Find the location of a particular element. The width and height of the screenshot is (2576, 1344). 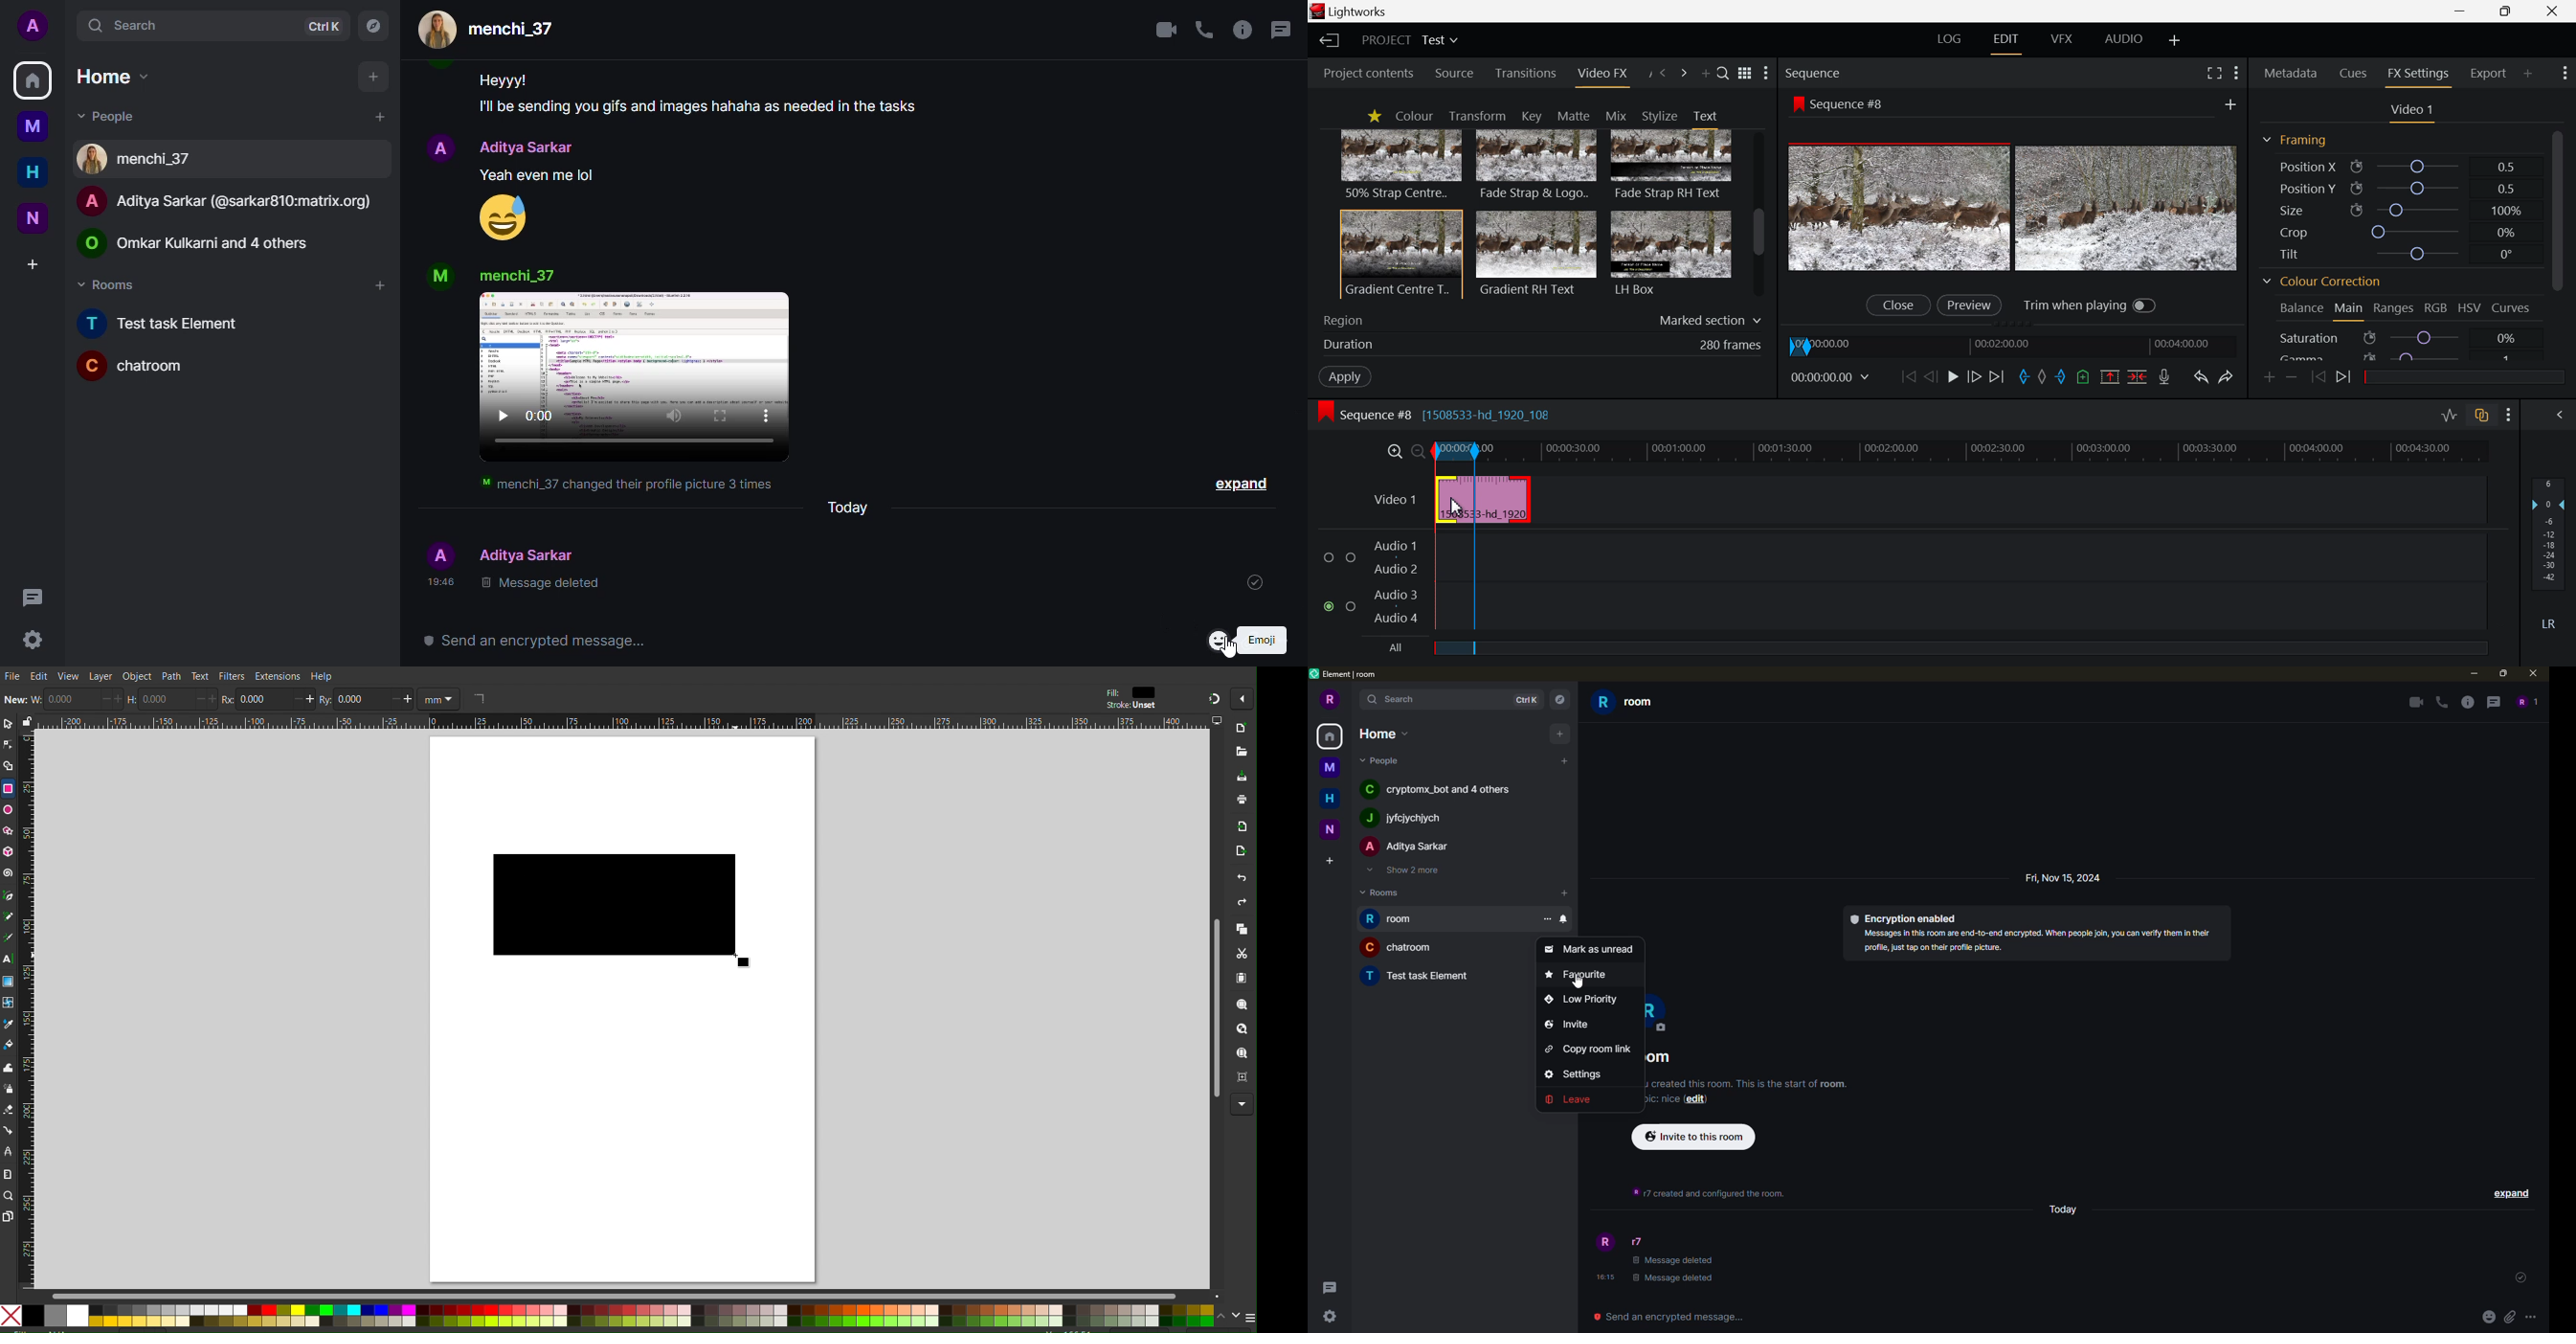

chatroom is located at coordinates (136, 366).